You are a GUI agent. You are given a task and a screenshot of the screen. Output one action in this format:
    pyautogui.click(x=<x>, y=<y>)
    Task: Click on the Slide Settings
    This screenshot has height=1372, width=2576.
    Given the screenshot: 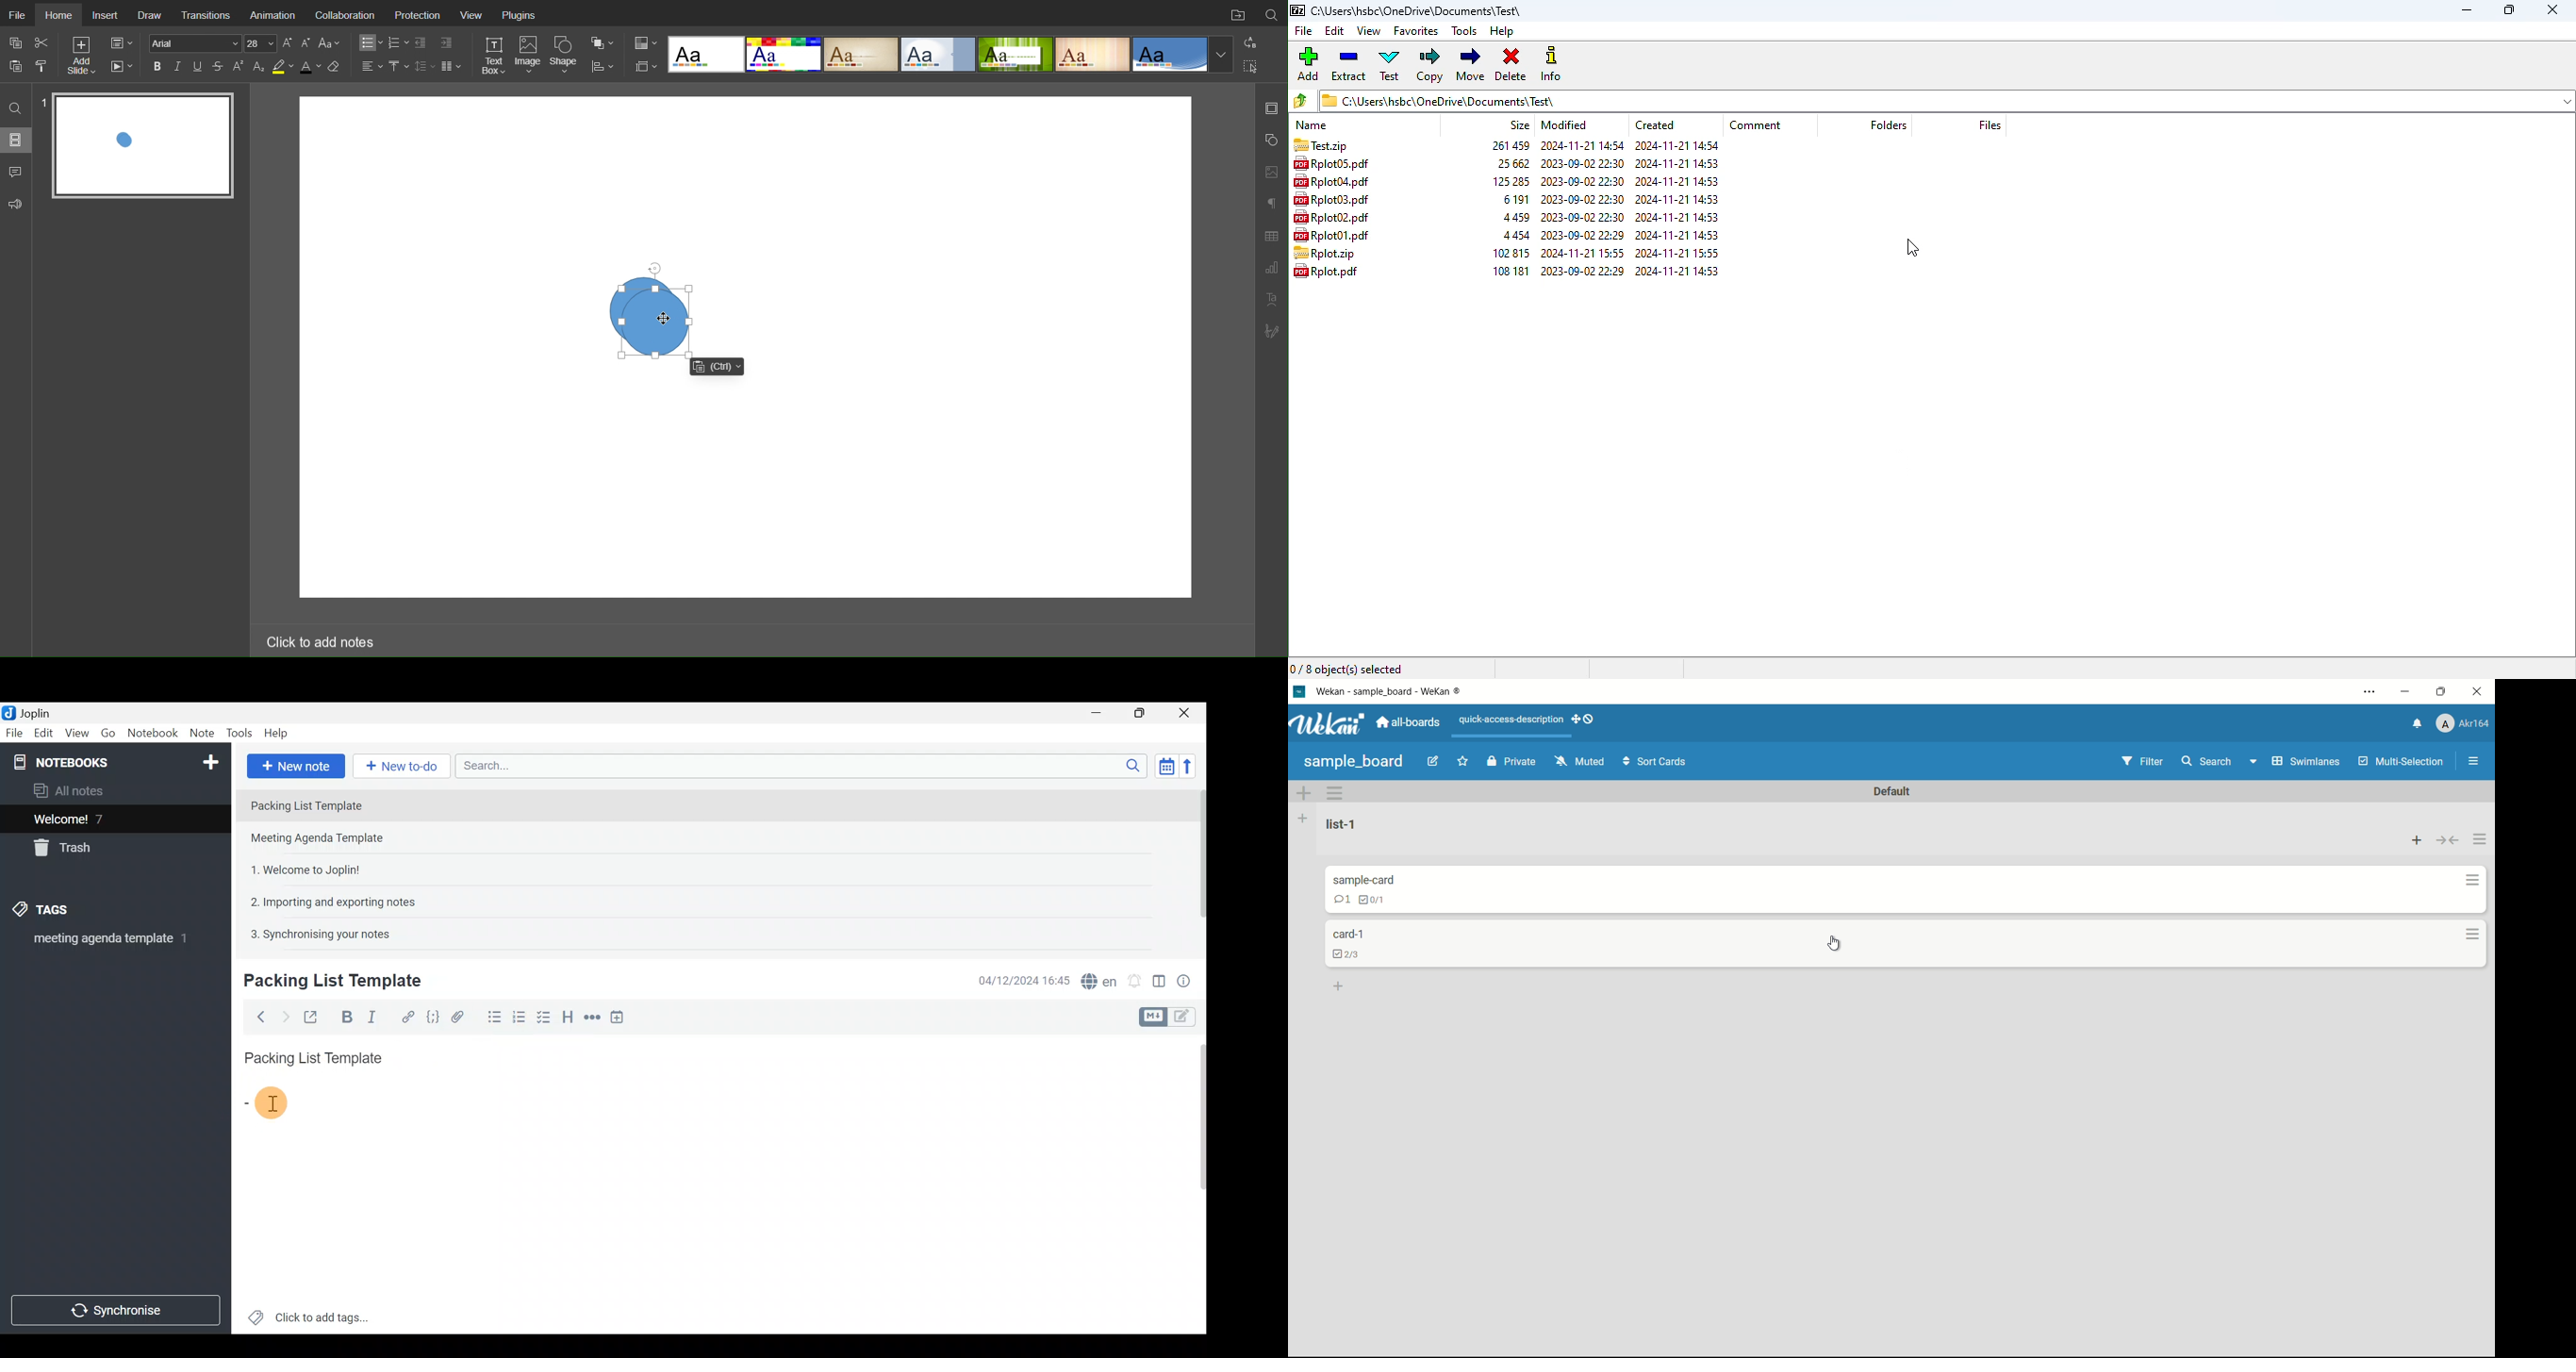 What is the action you would take?
    pyautogui.click(x=643, y=66)
    